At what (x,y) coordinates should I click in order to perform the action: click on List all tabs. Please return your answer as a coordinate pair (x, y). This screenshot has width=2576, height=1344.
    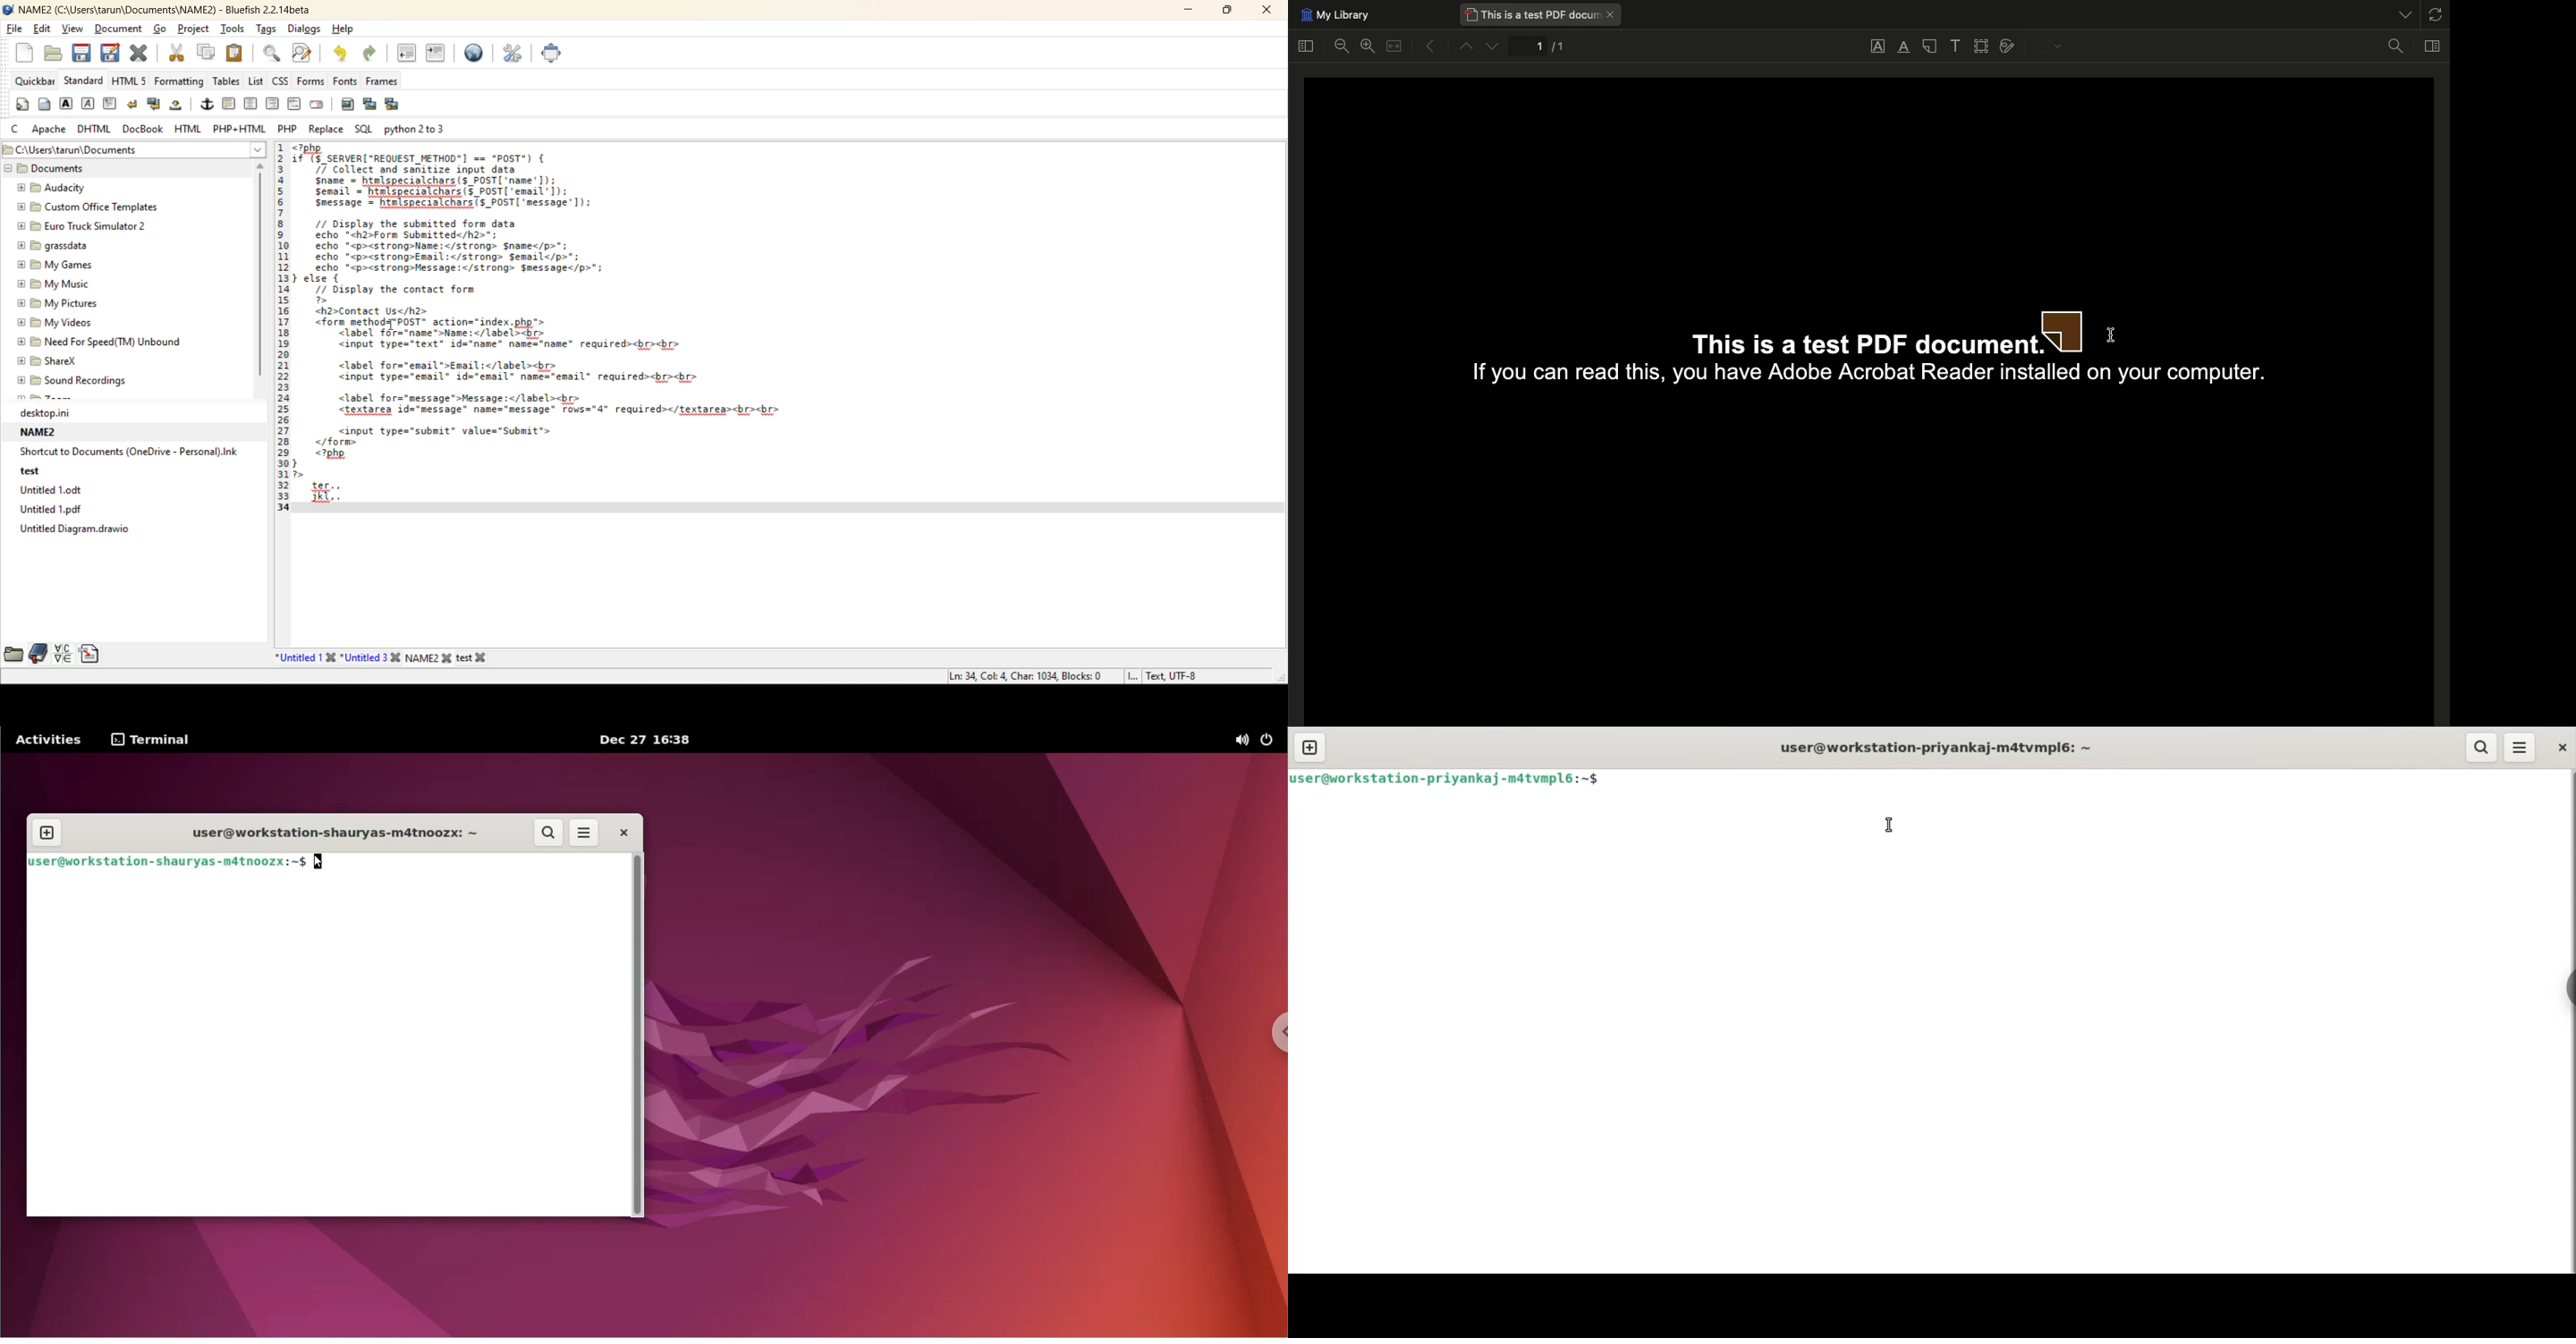
    Looking at the image, I should click on (2401, 11).